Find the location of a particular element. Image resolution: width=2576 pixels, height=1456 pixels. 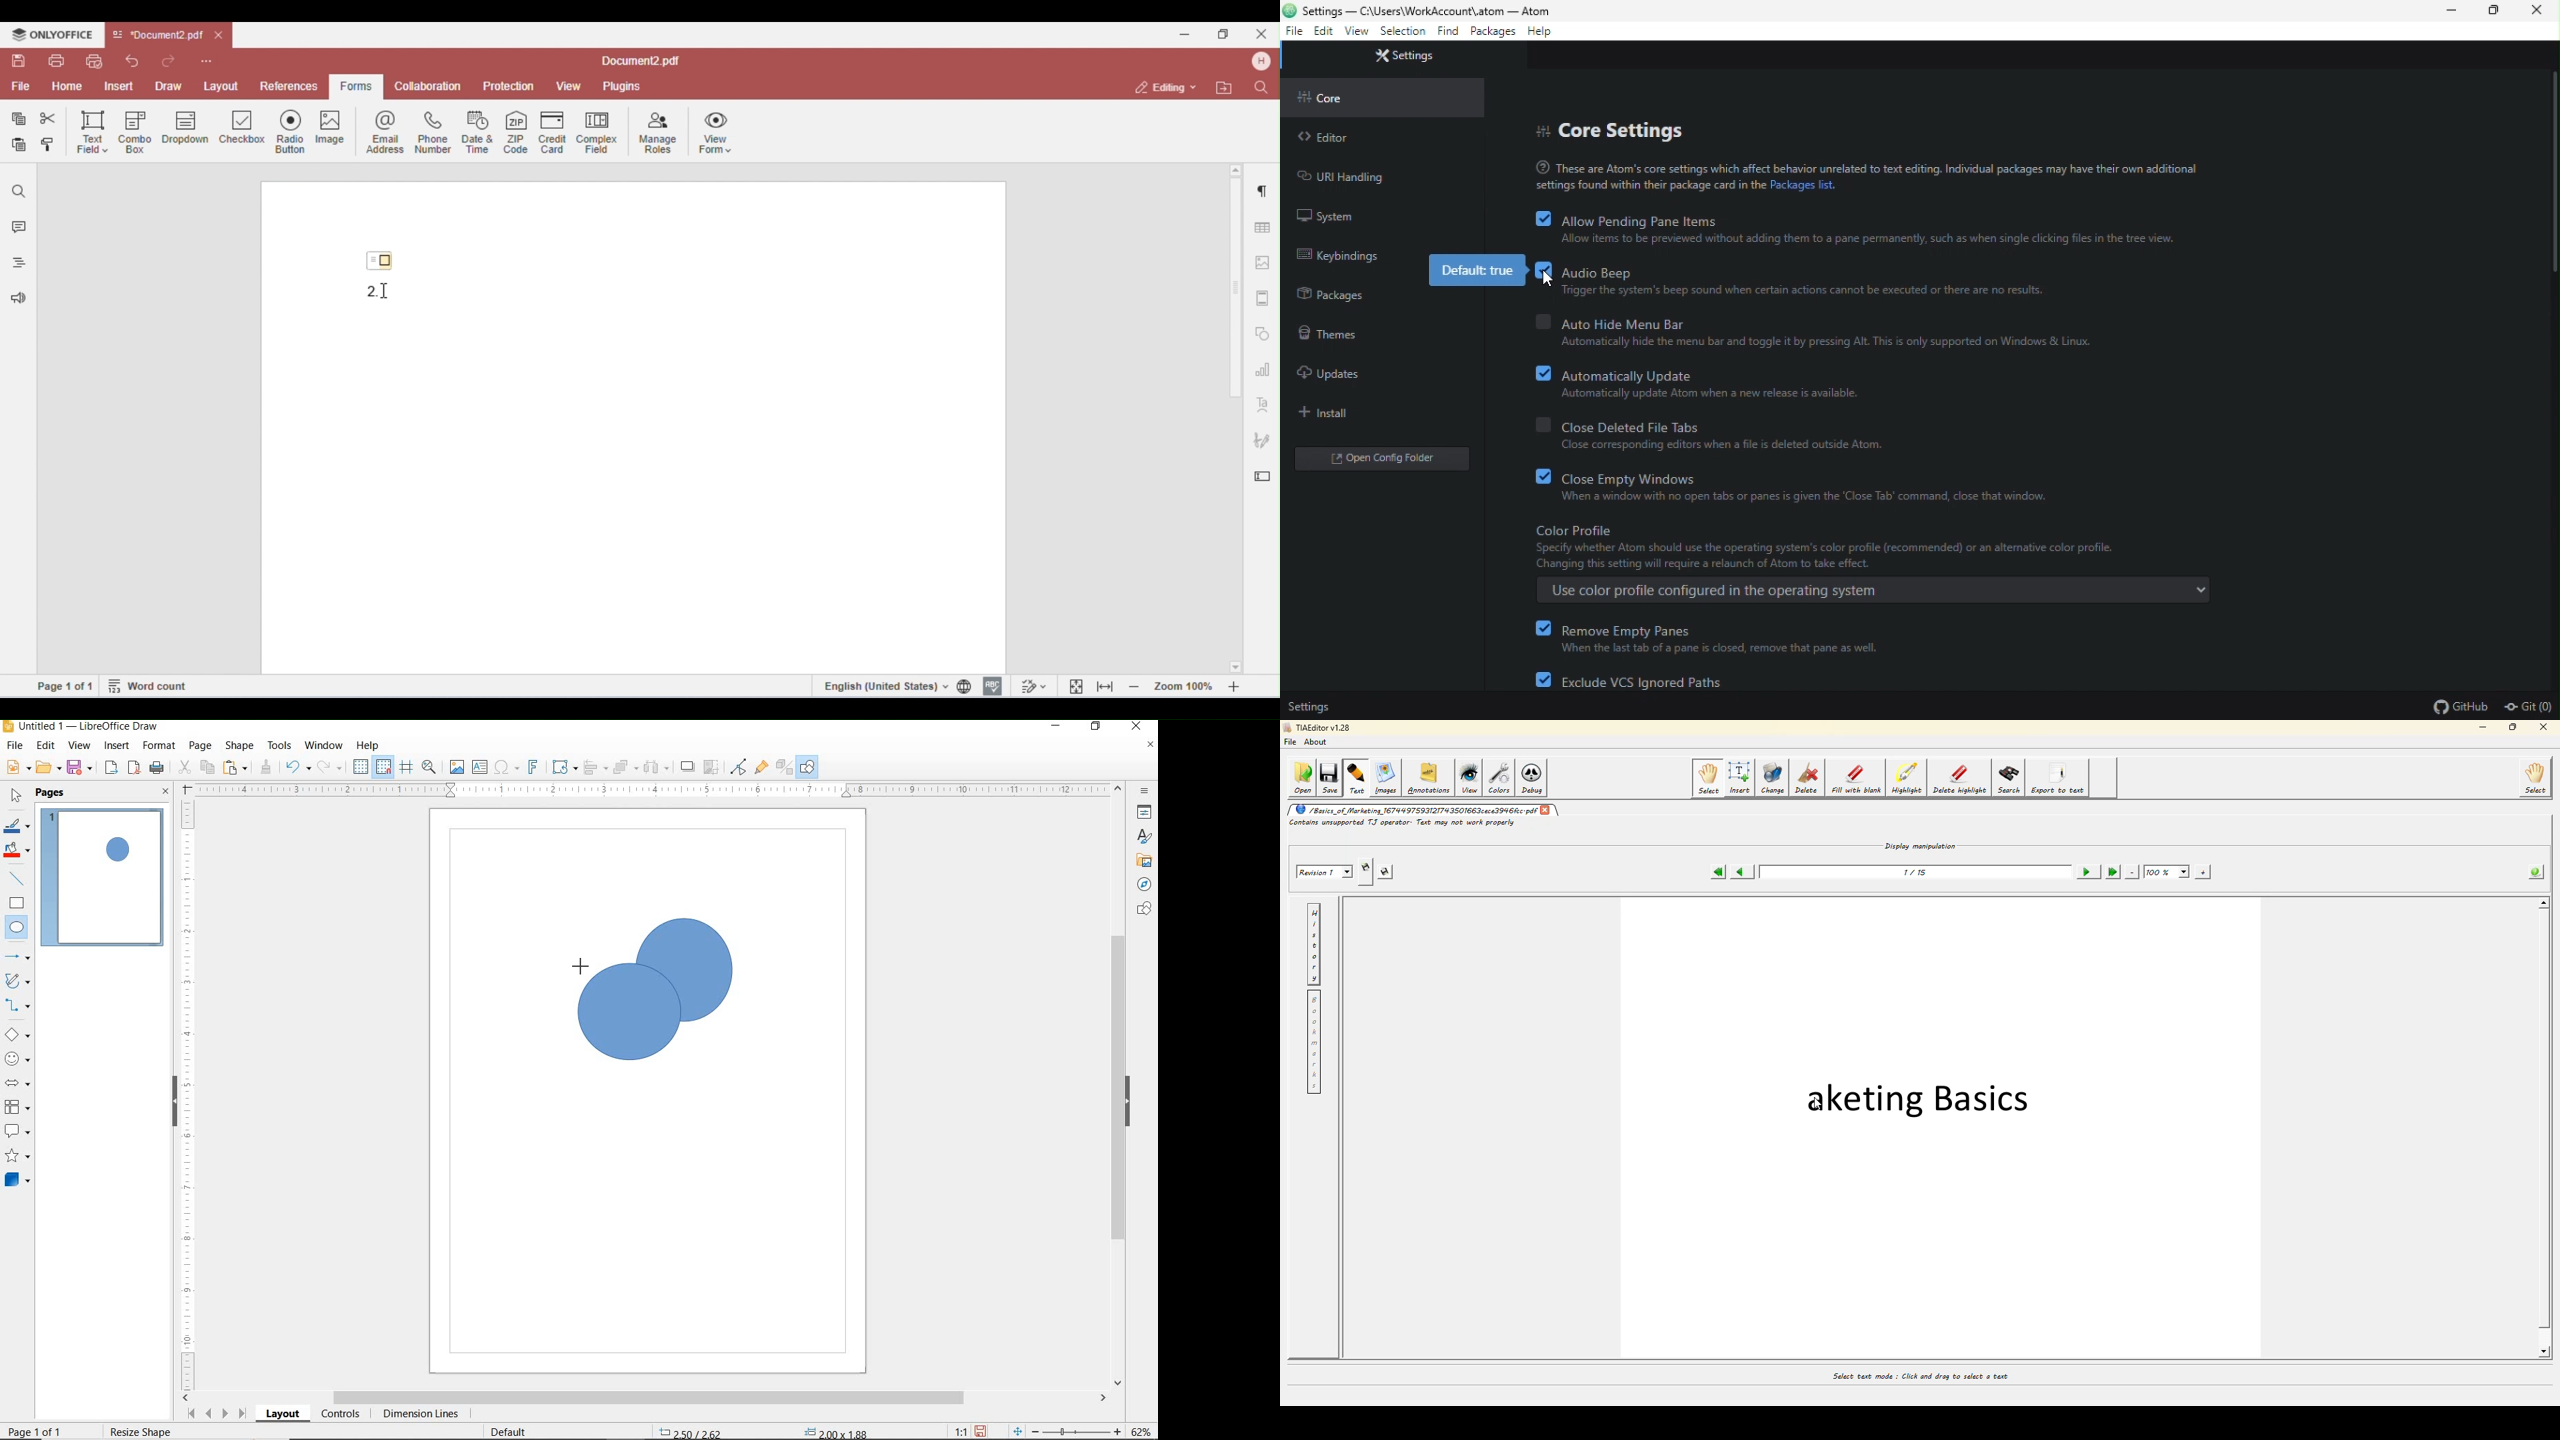

INSERT LINE is located at coordinates (19, 879).